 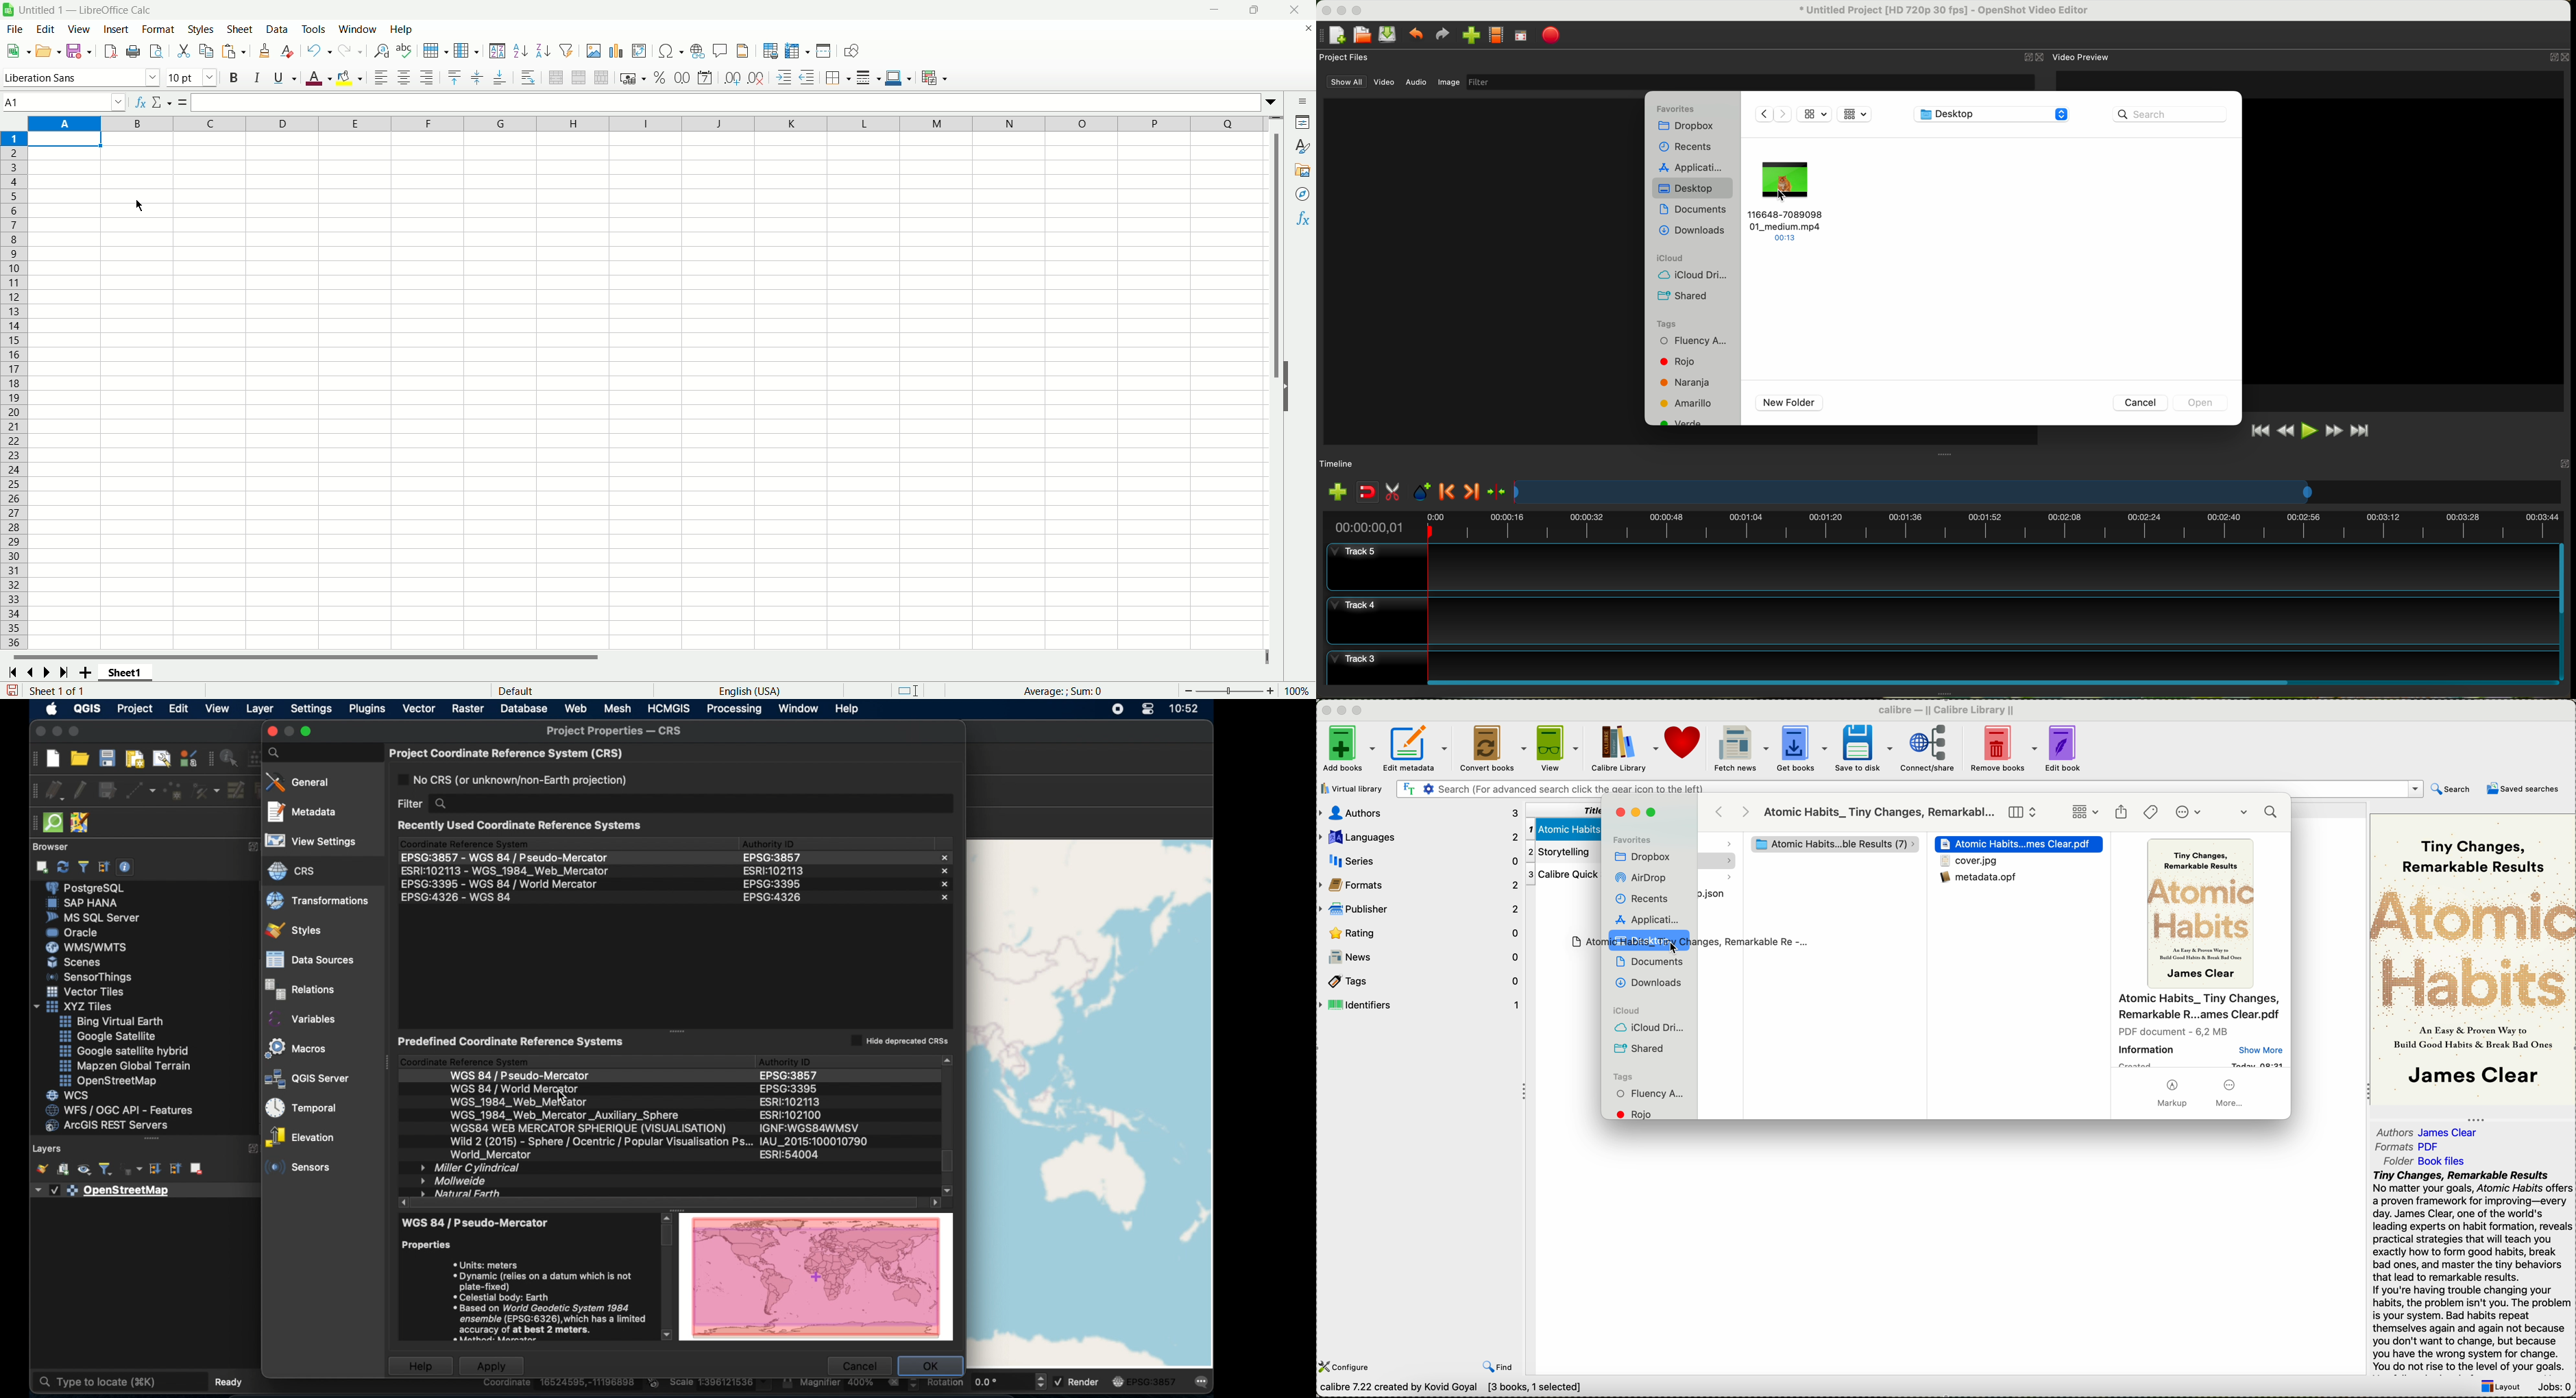 I want to click on average, so click(x=1069, y=691).